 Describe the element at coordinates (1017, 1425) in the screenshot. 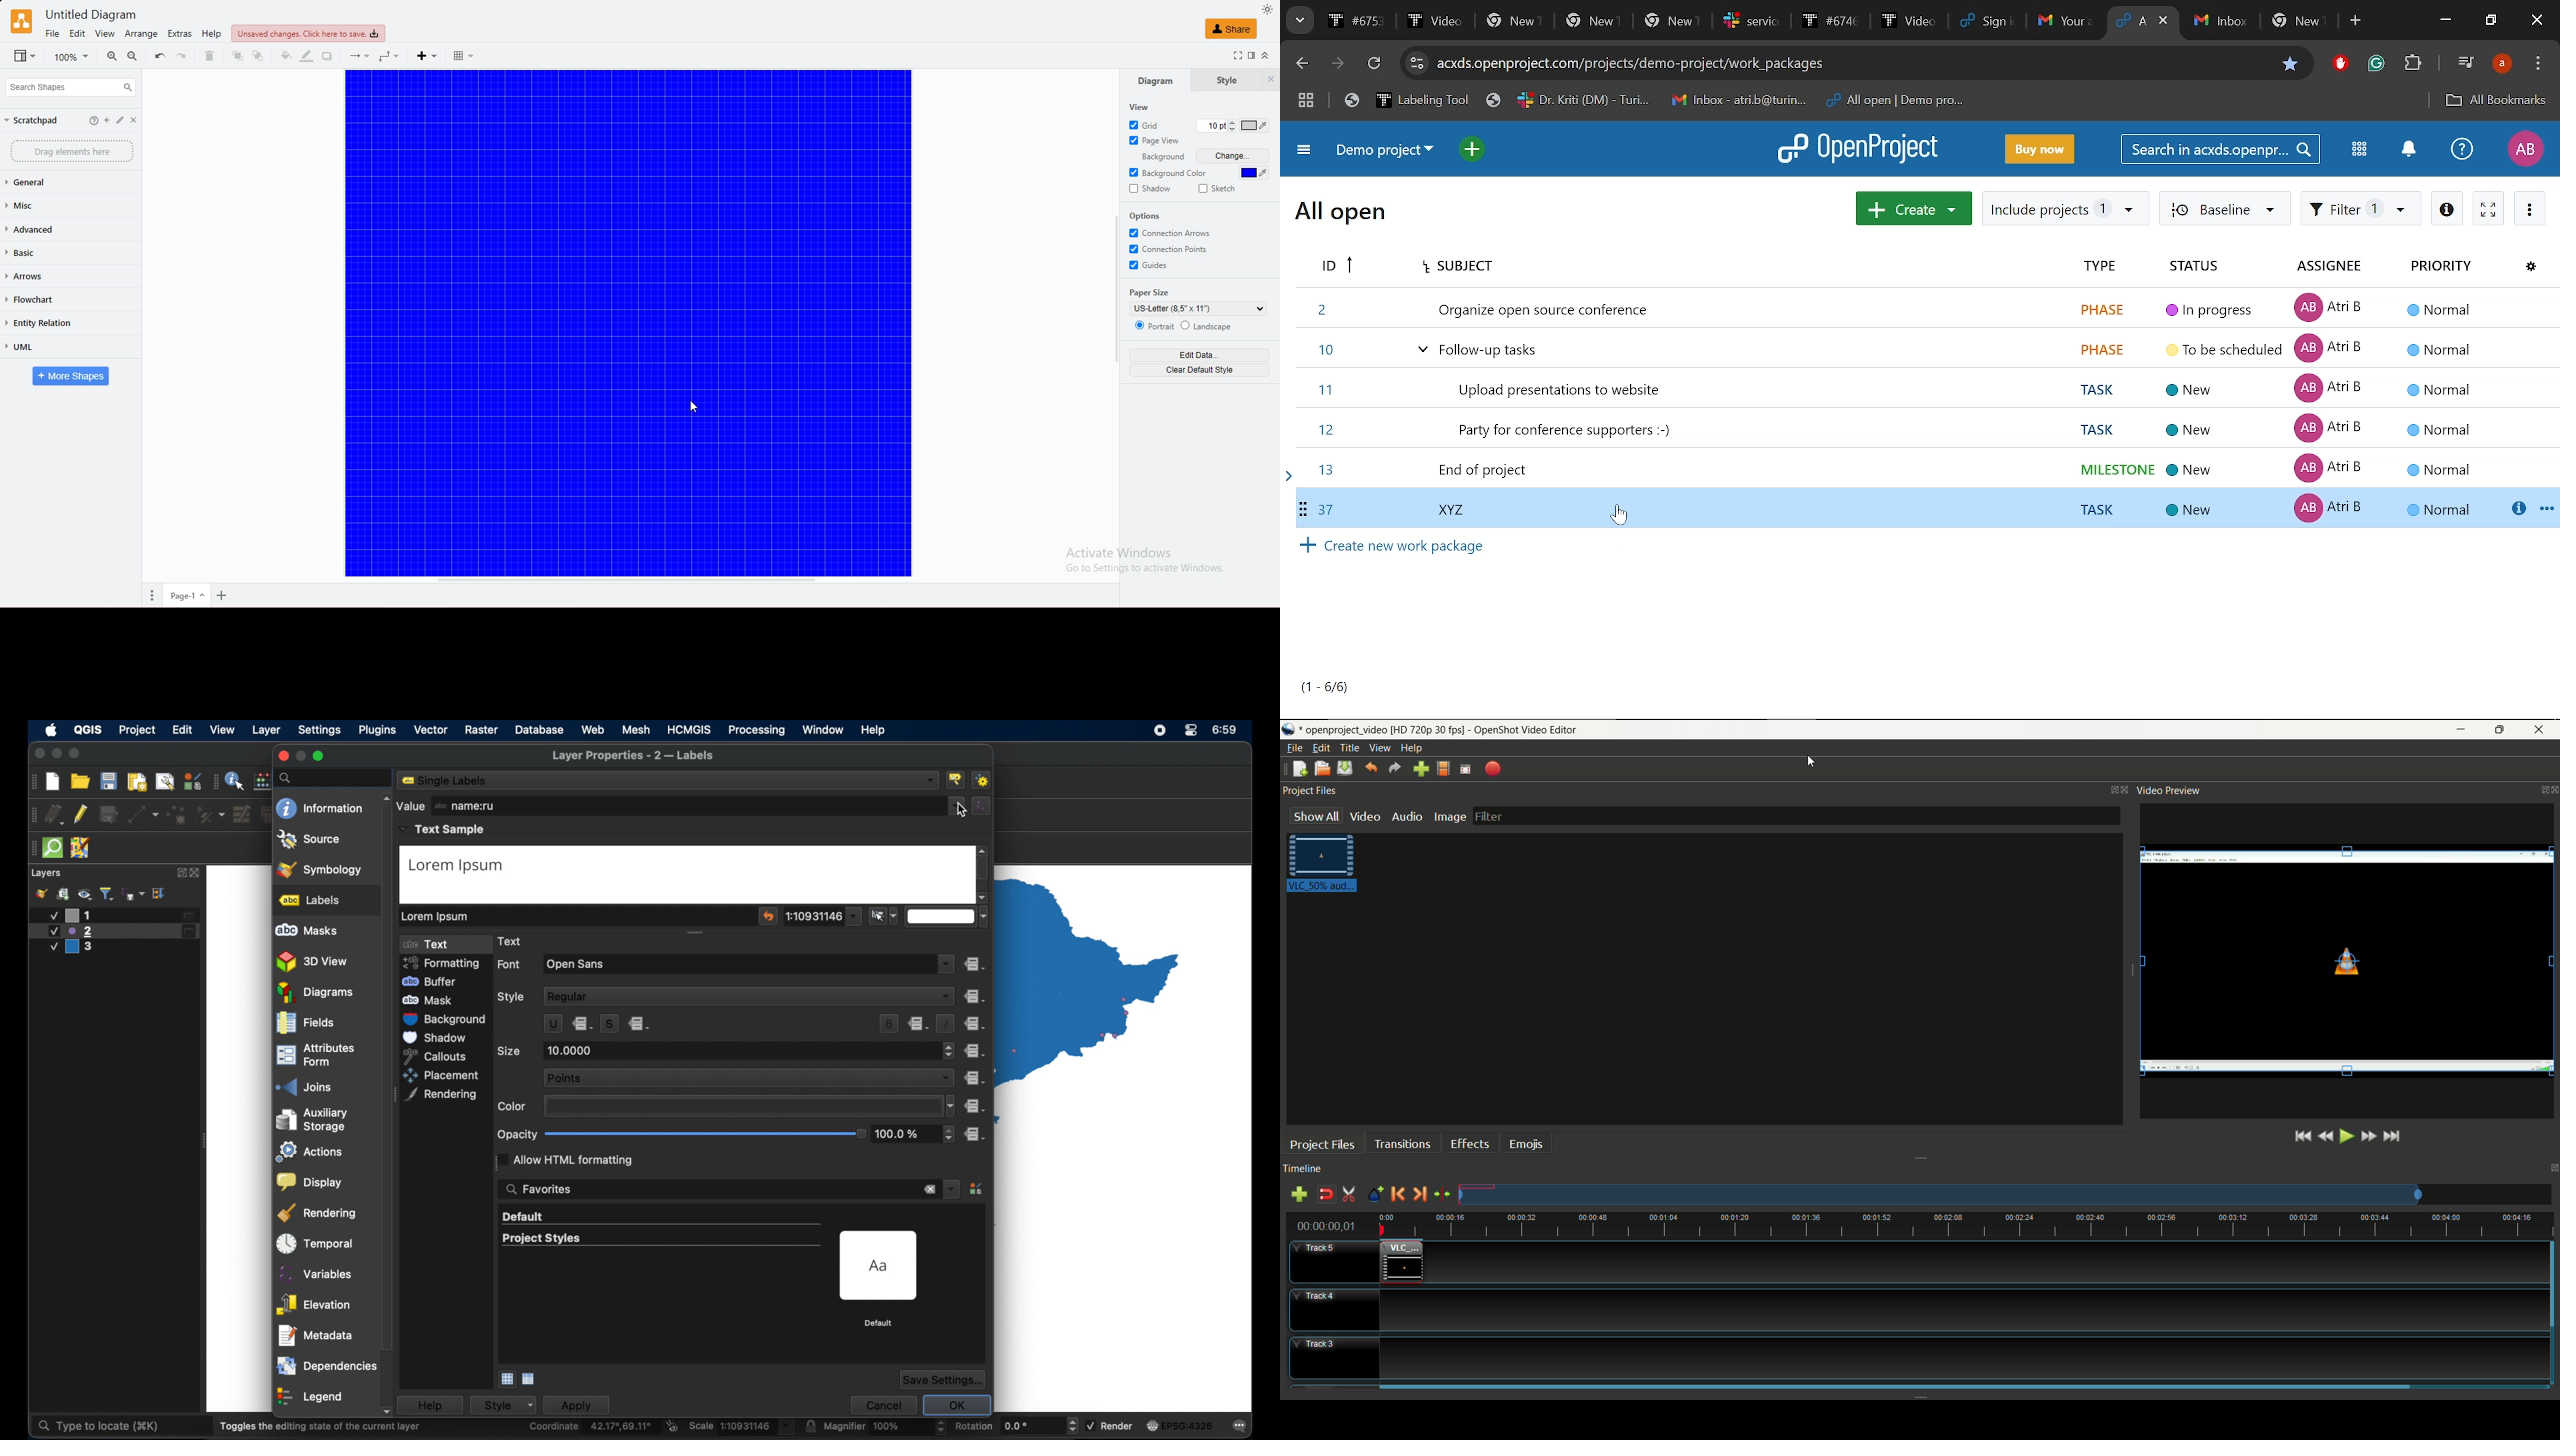

I see `rotation` at that location.